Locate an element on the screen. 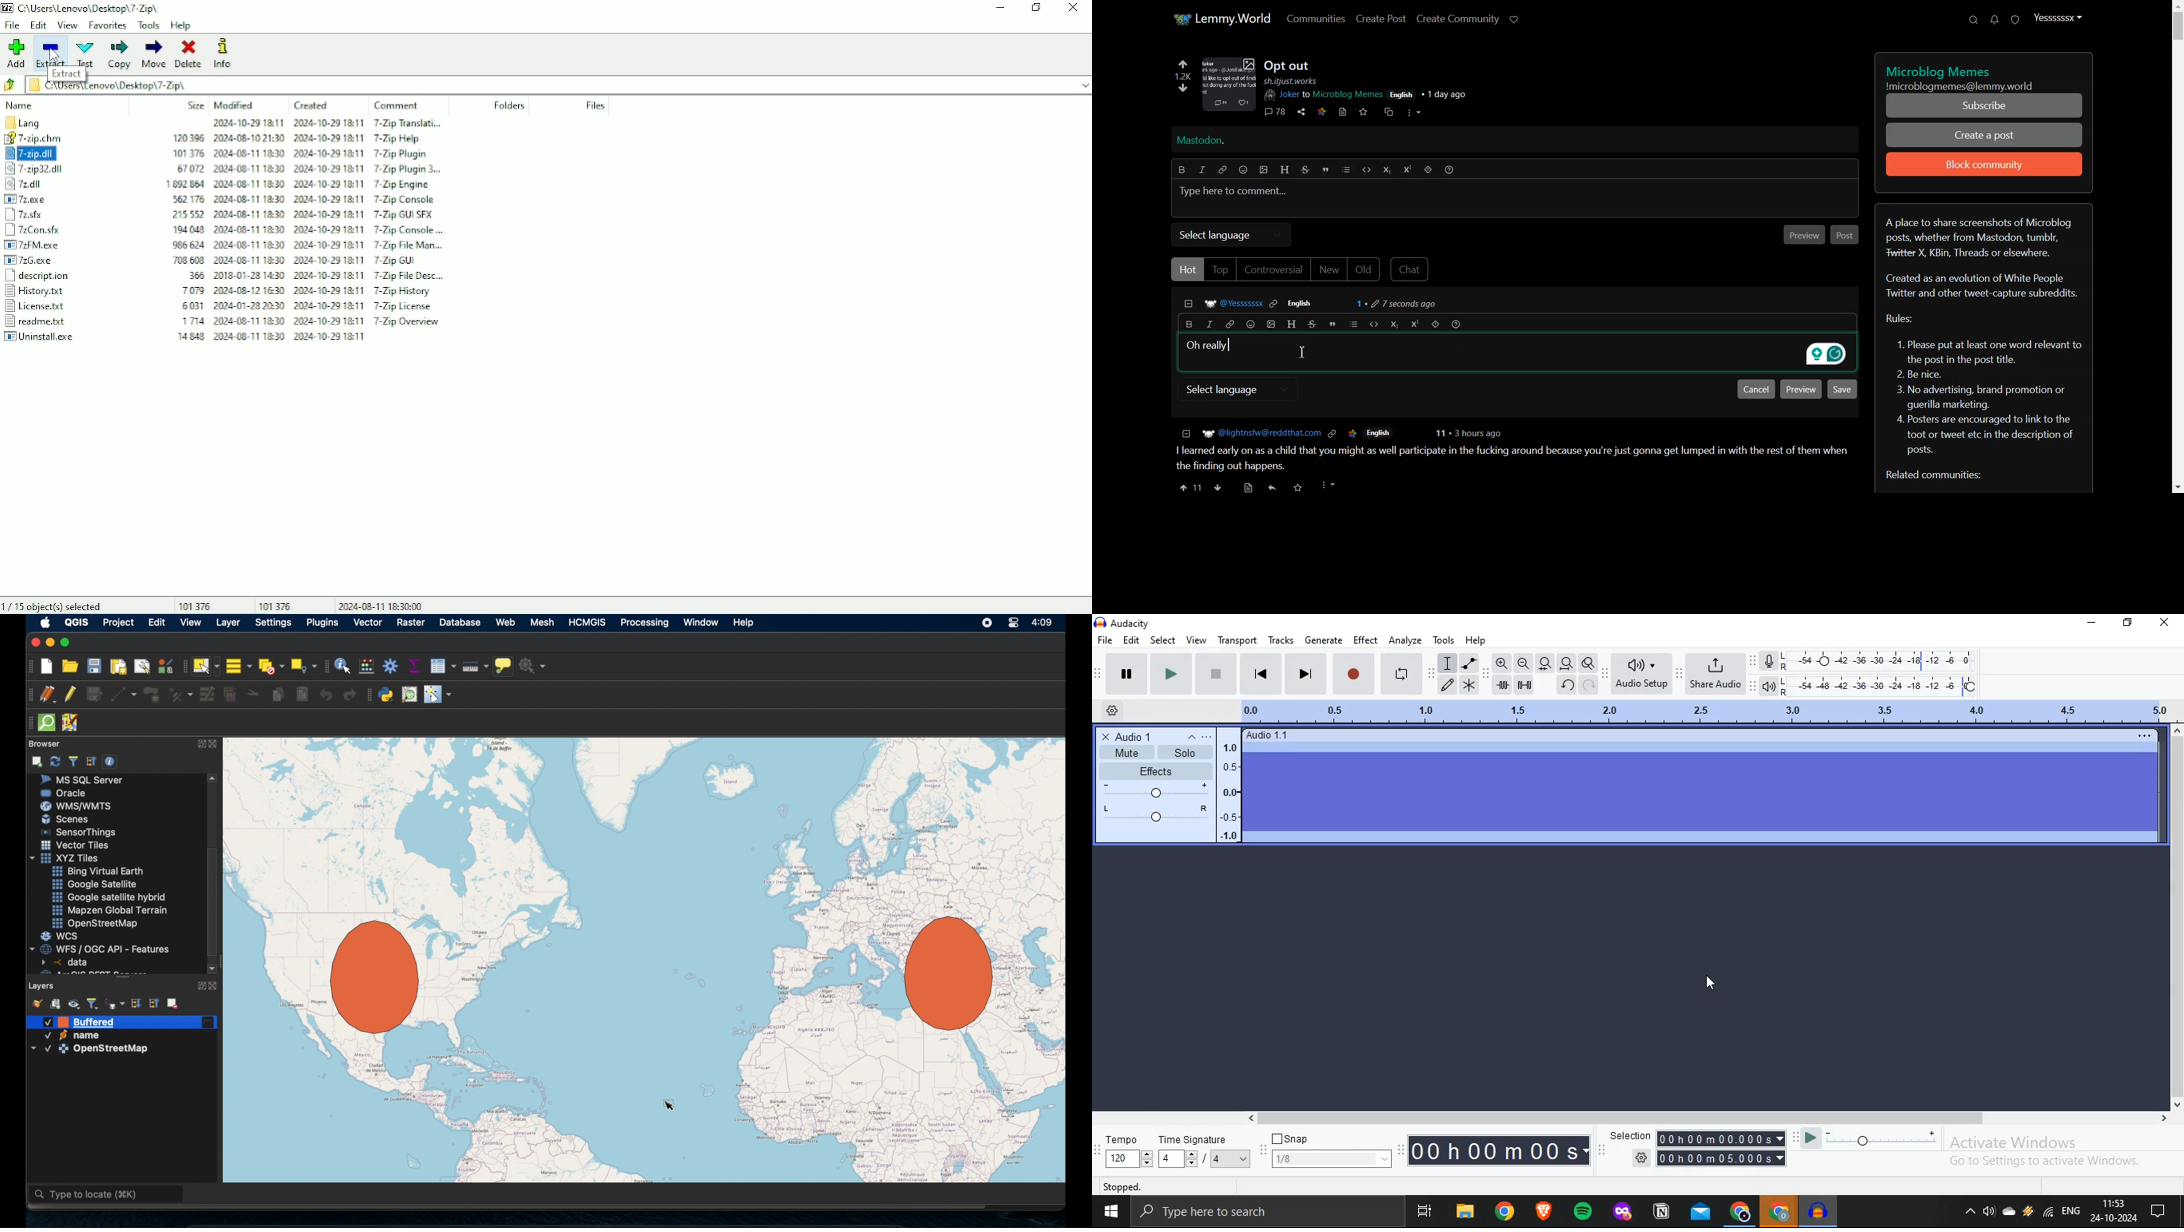 The height and width of the screenshot is (1232, 2184). buffer 2 is located at coordinates (373, 976).